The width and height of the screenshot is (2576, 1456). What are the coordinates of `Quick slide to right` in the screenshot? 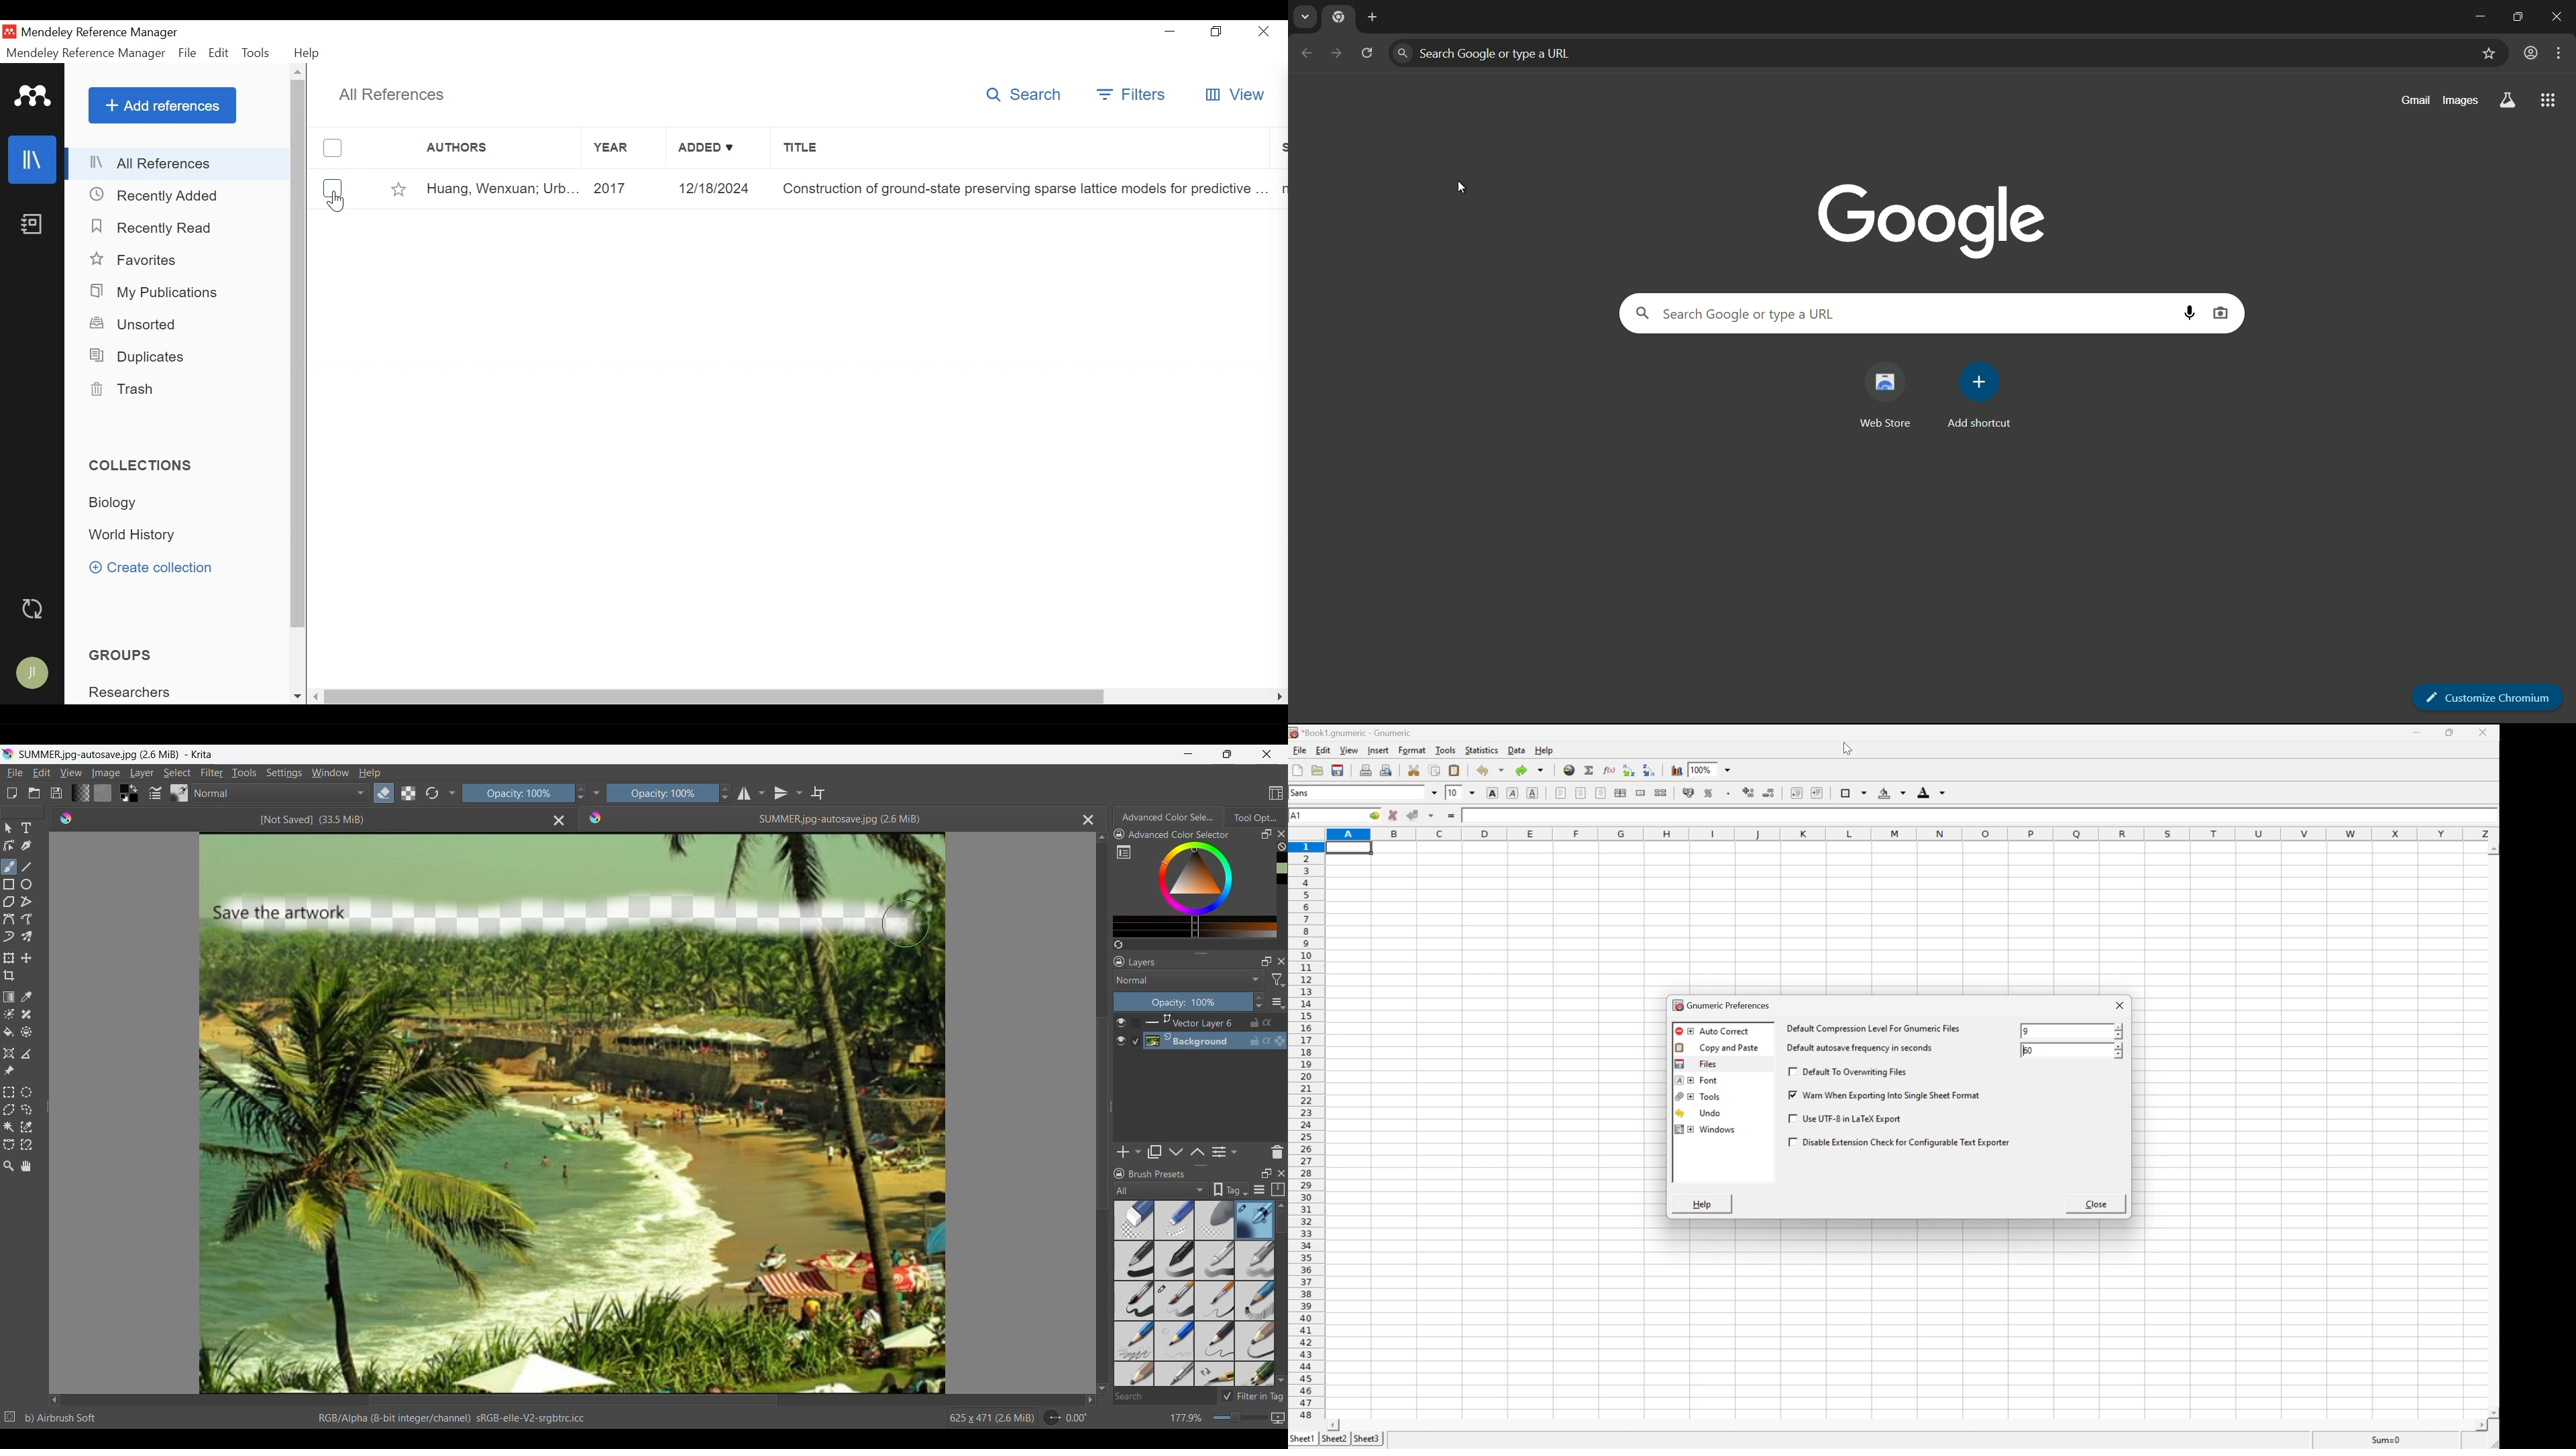 It's located at (1090, 1400).